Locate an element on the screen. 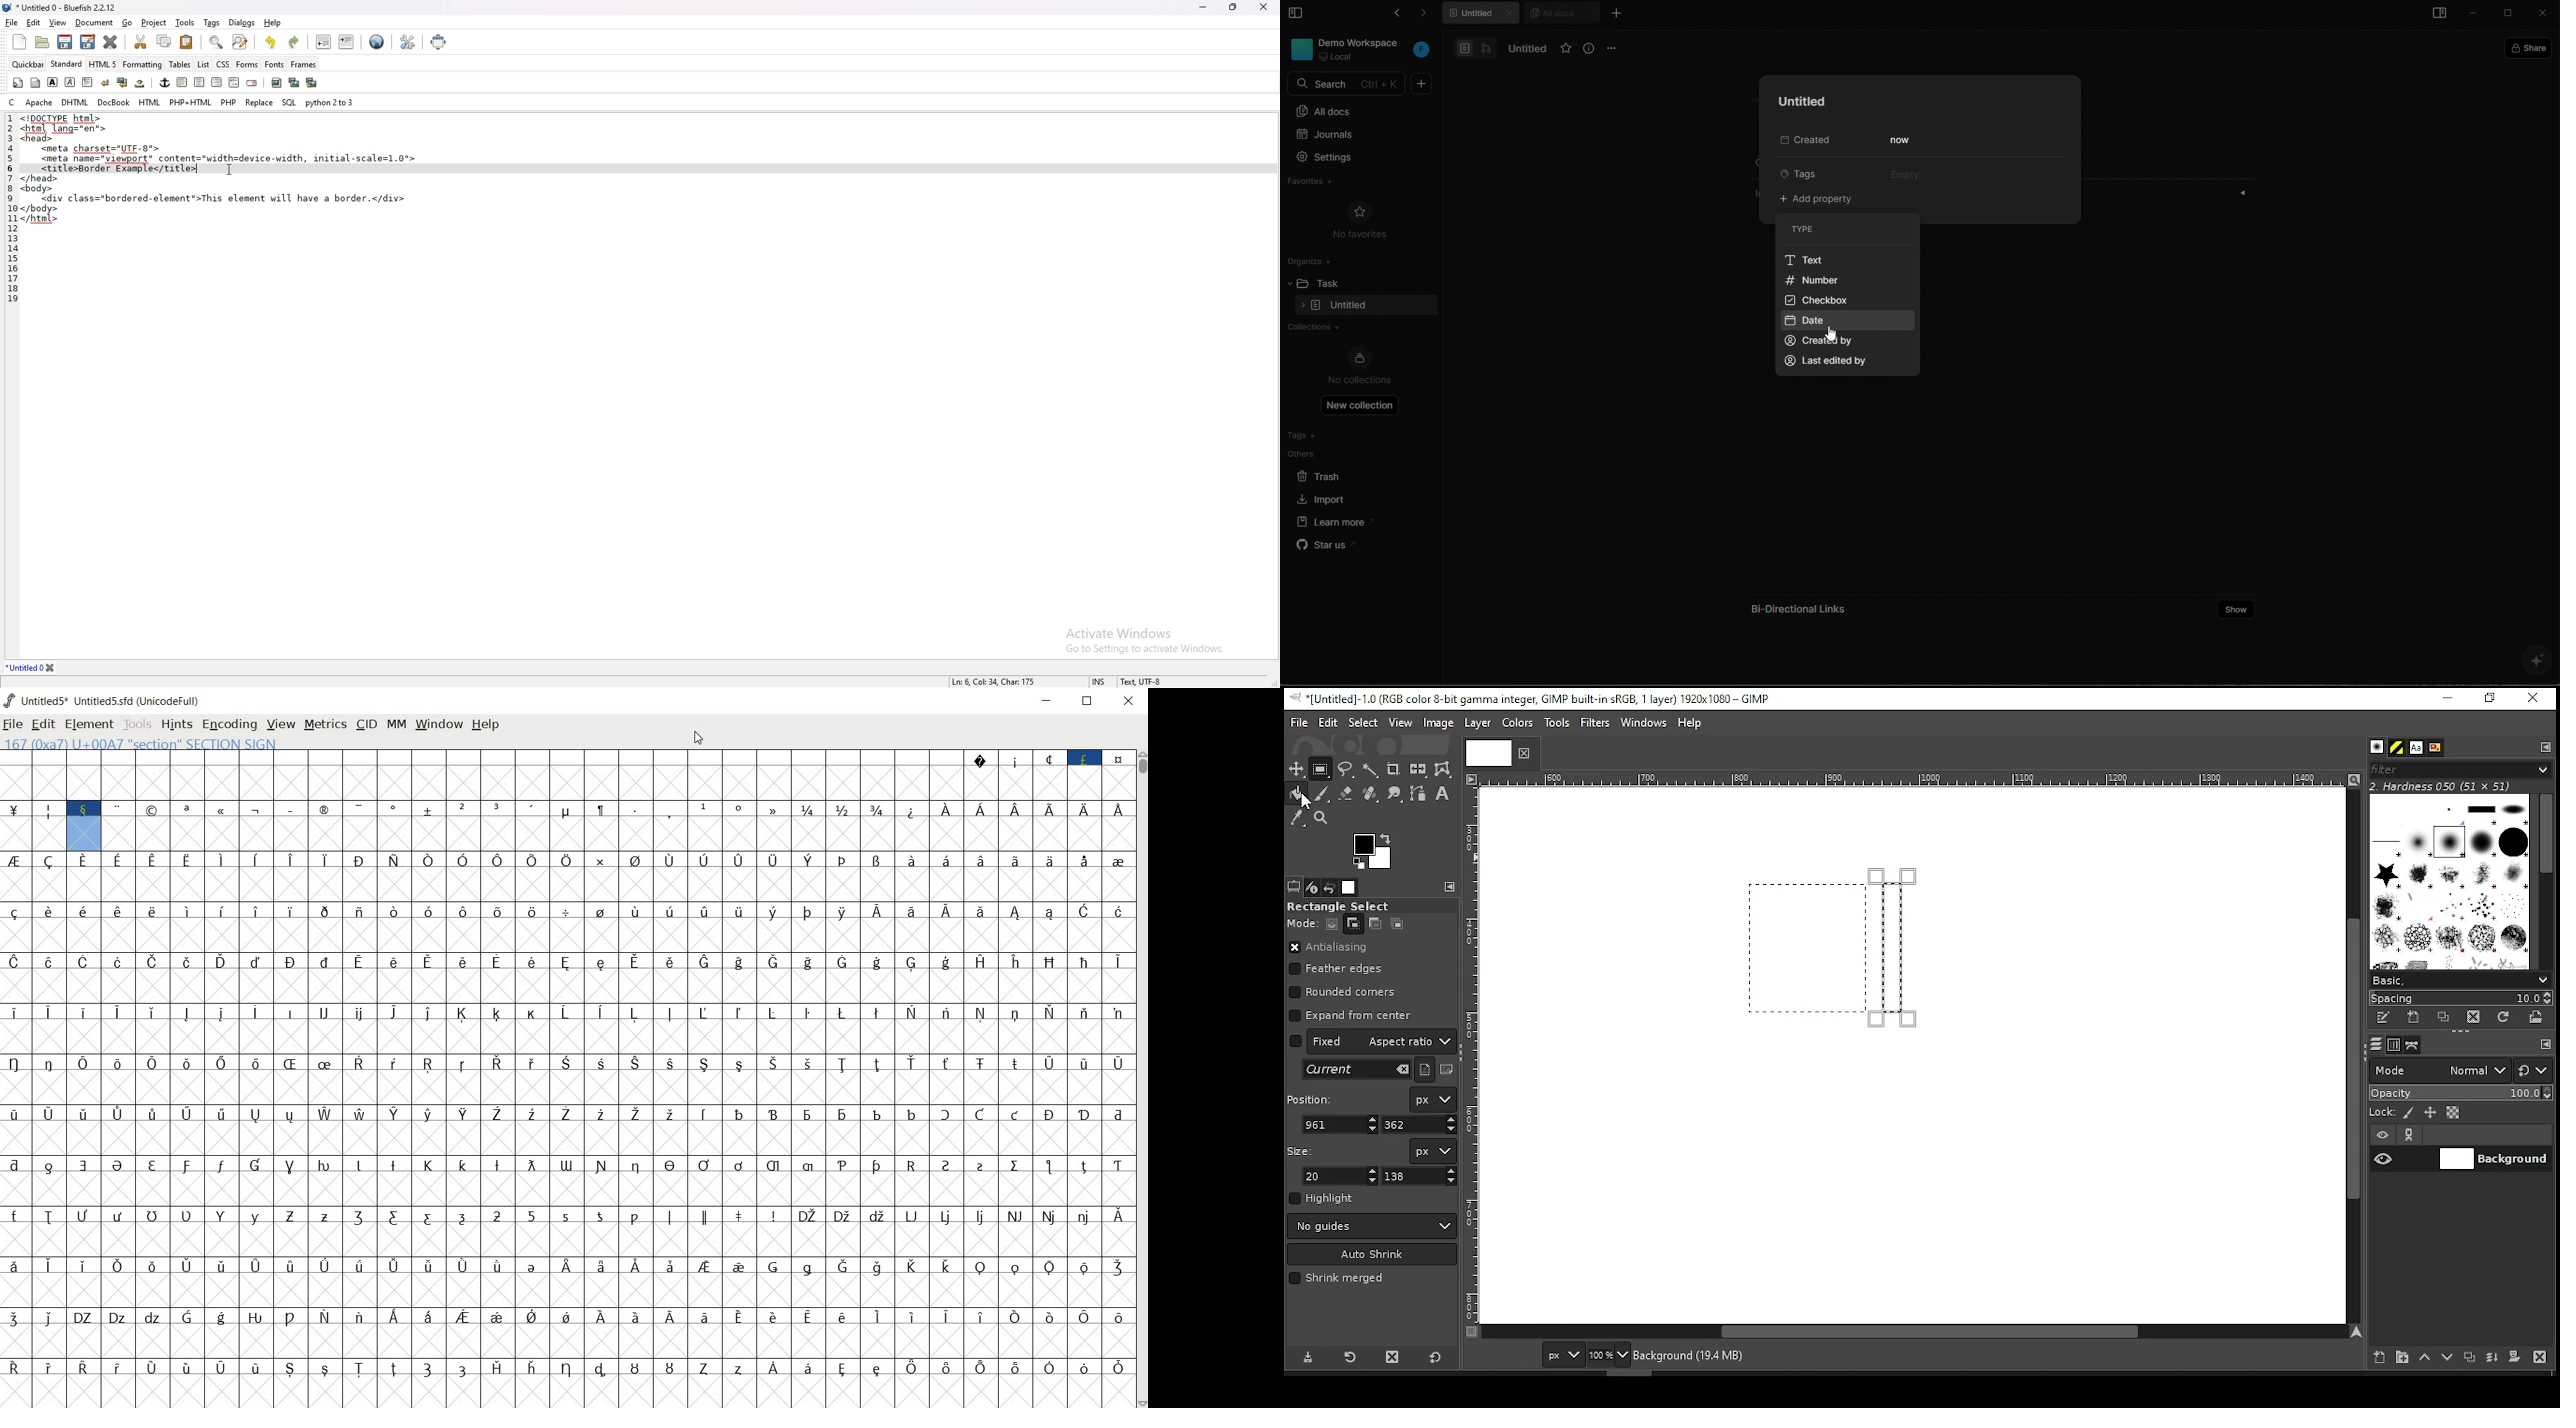 This screenshot has width=2576, height=1428. special characters is located at coordinates (1047, 775).